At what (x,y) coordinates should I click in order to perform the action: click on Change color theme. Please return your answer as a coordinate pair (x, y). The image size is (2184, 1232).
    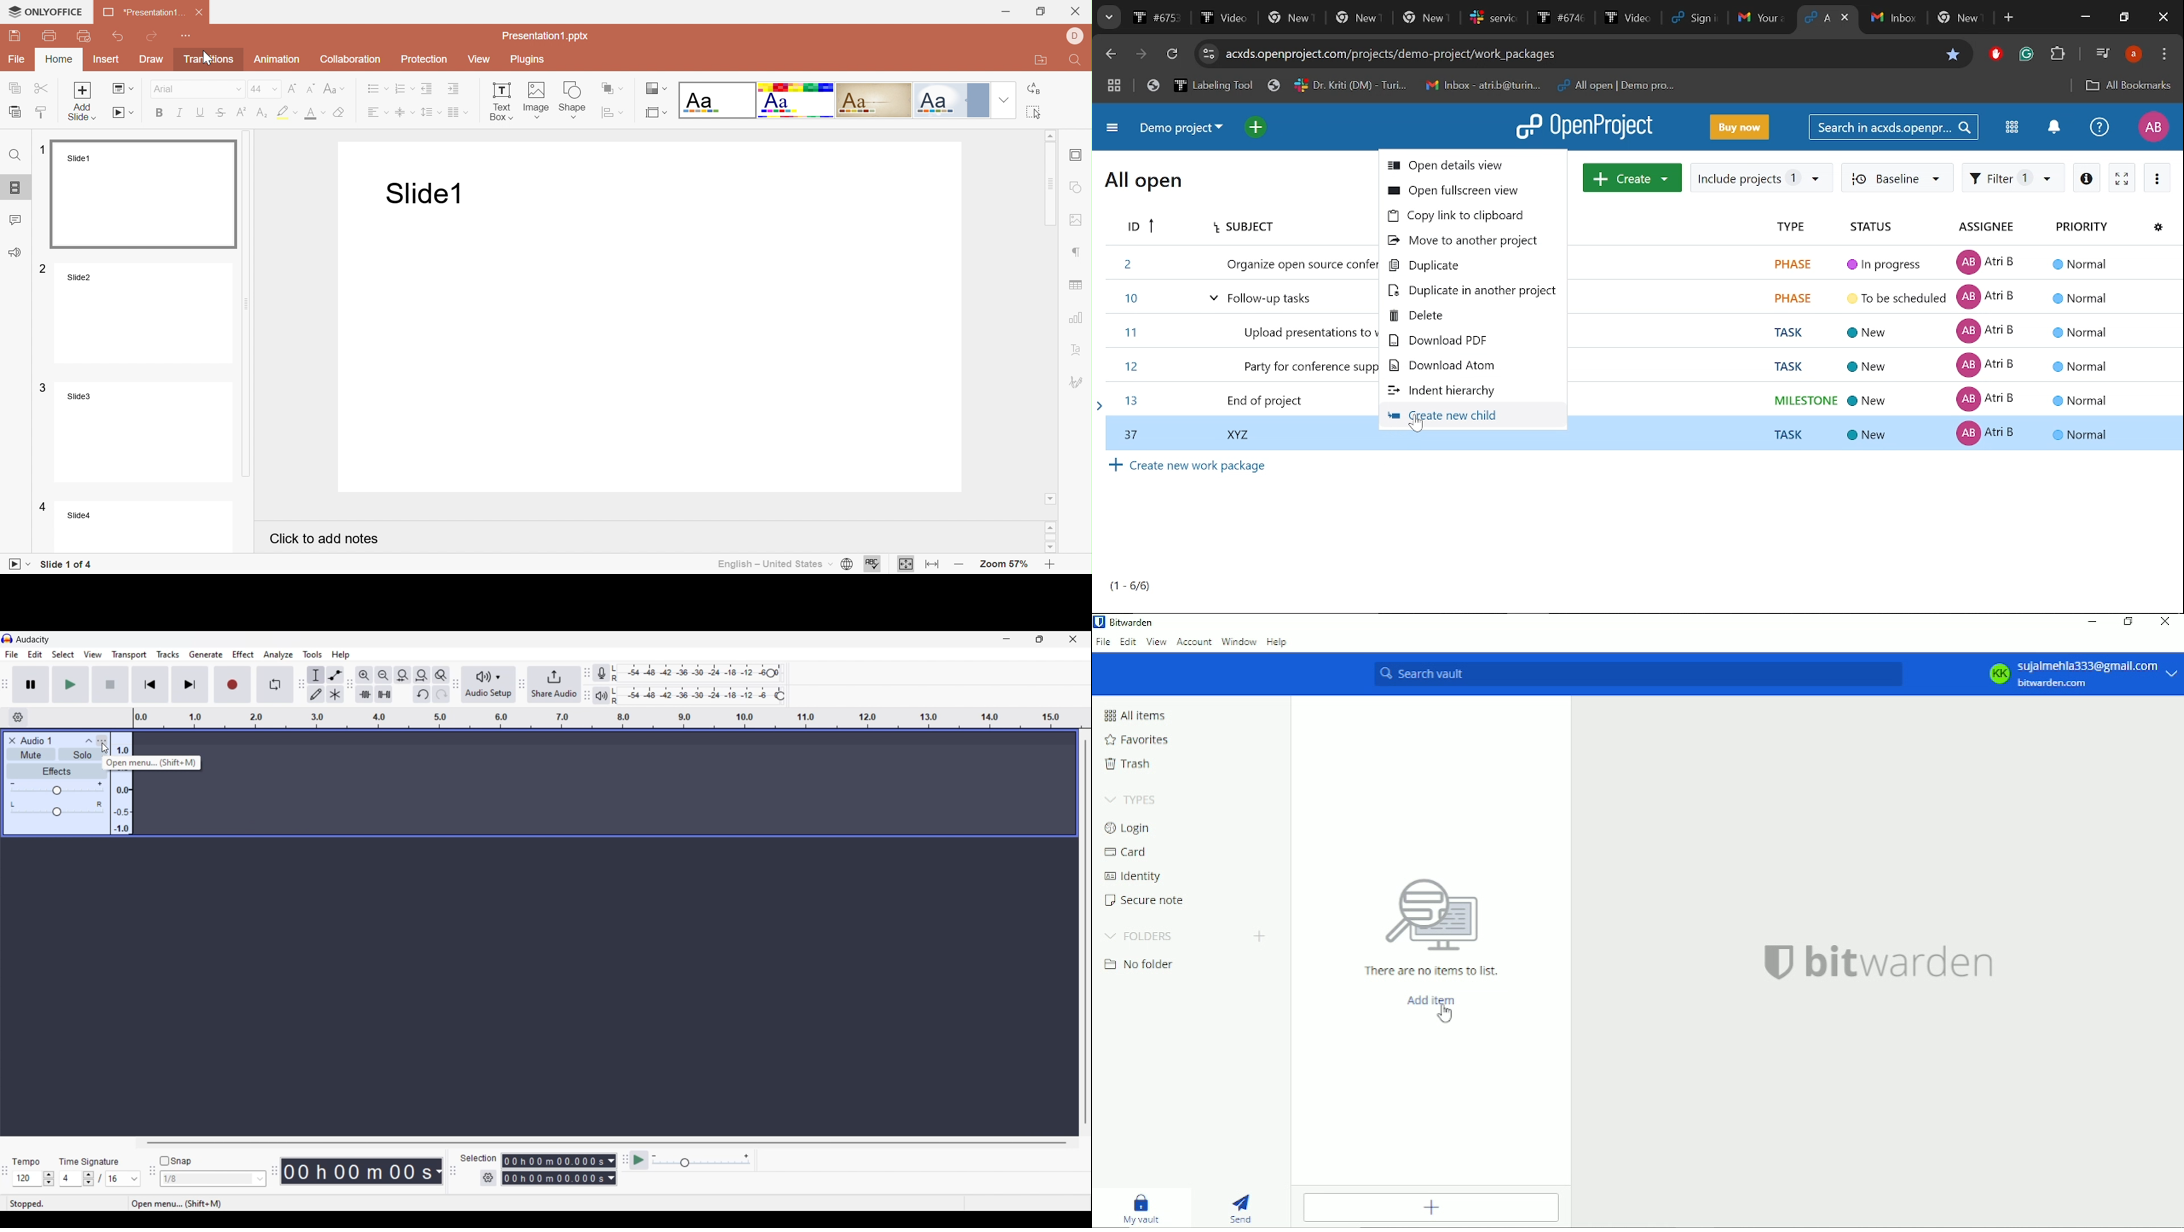
    Looking at the image, I should click on (657, 89).